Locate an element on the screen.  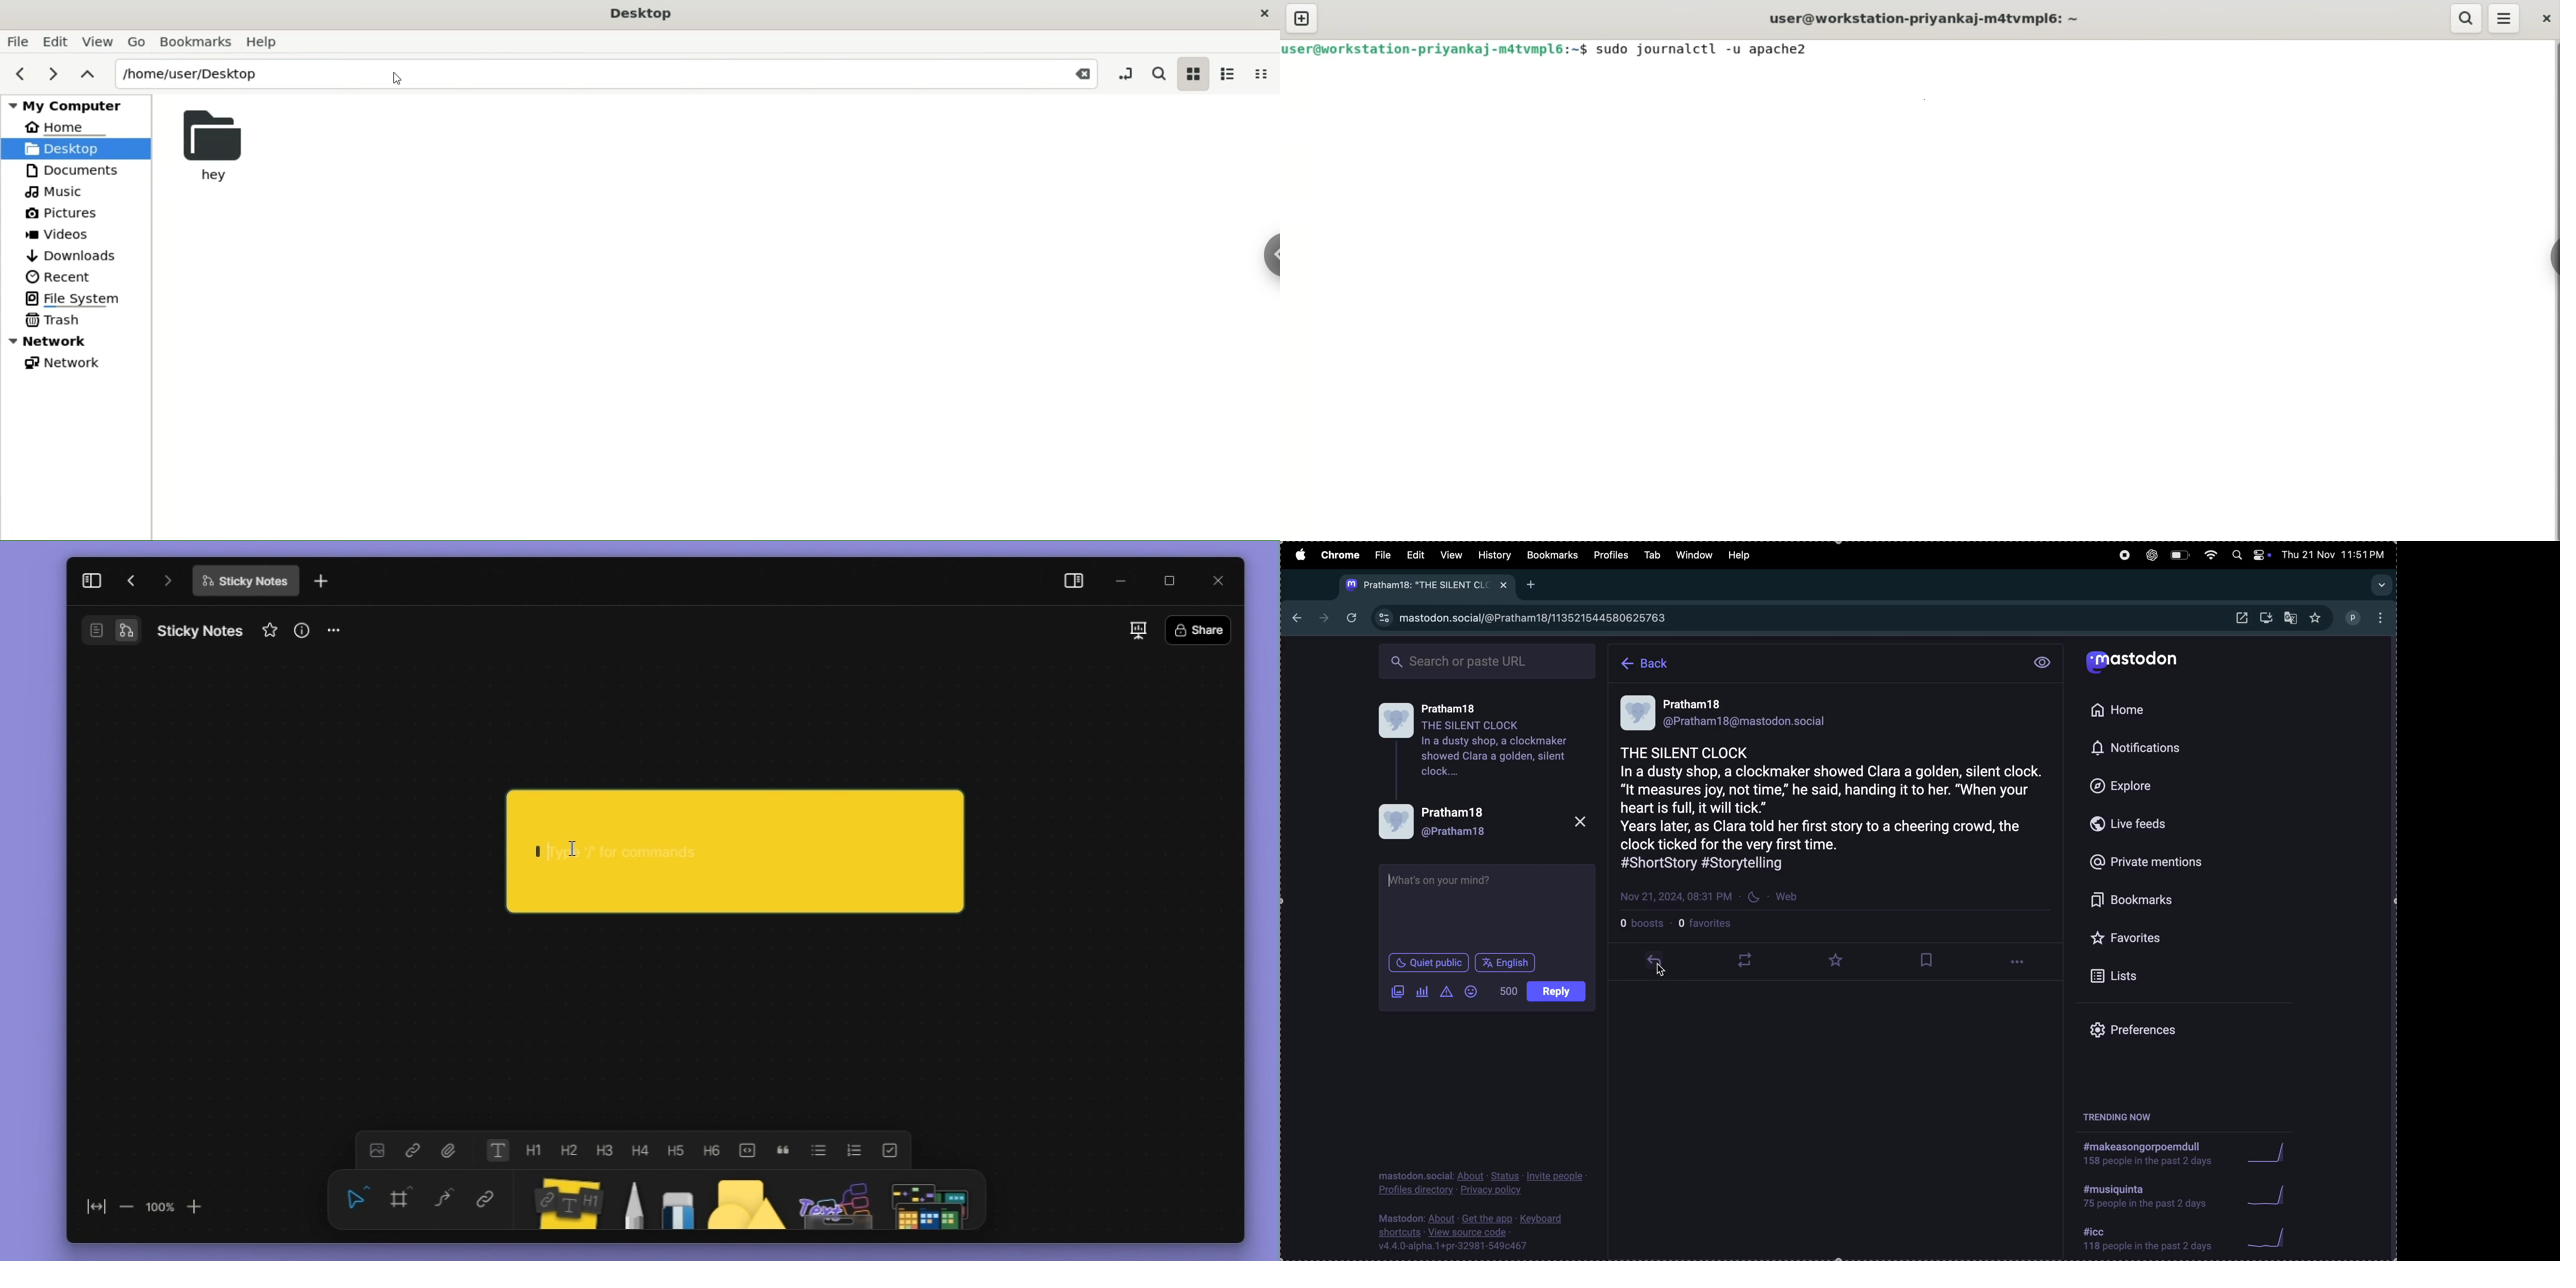
history is located at coordinates (1495, 554).